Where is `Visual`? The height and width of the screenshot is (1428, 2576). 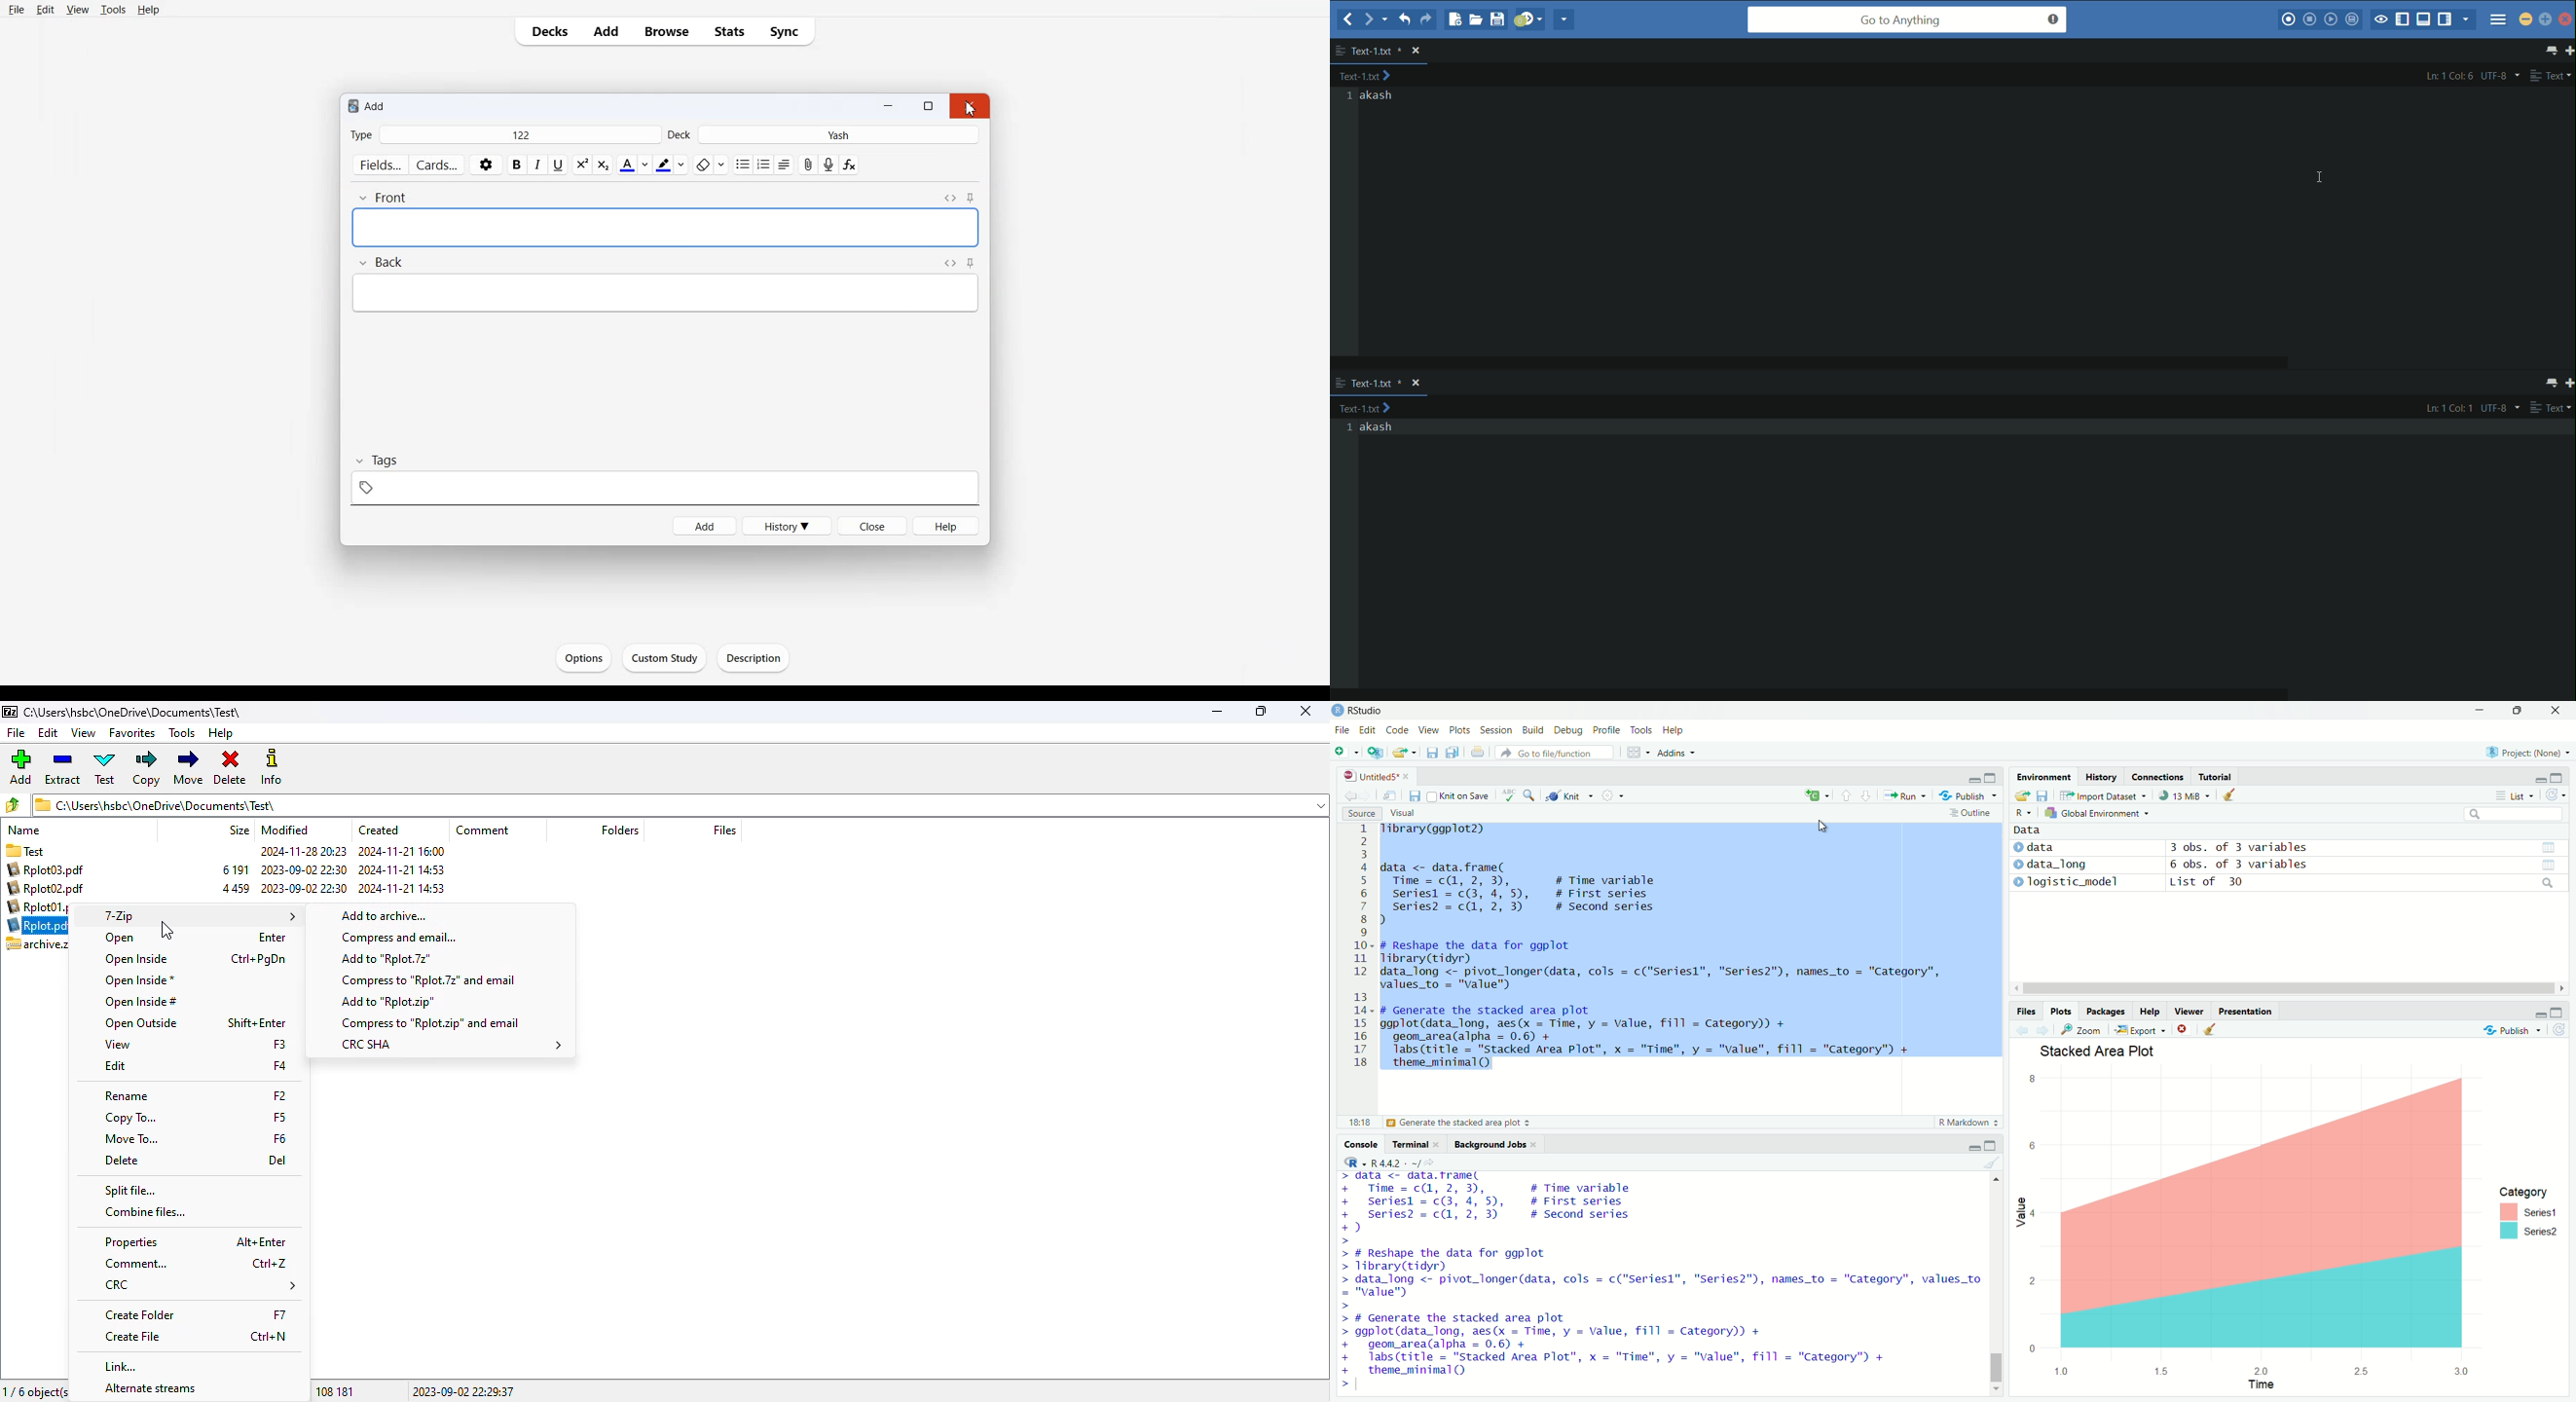
Visual is located at coordinates (1410, 813).